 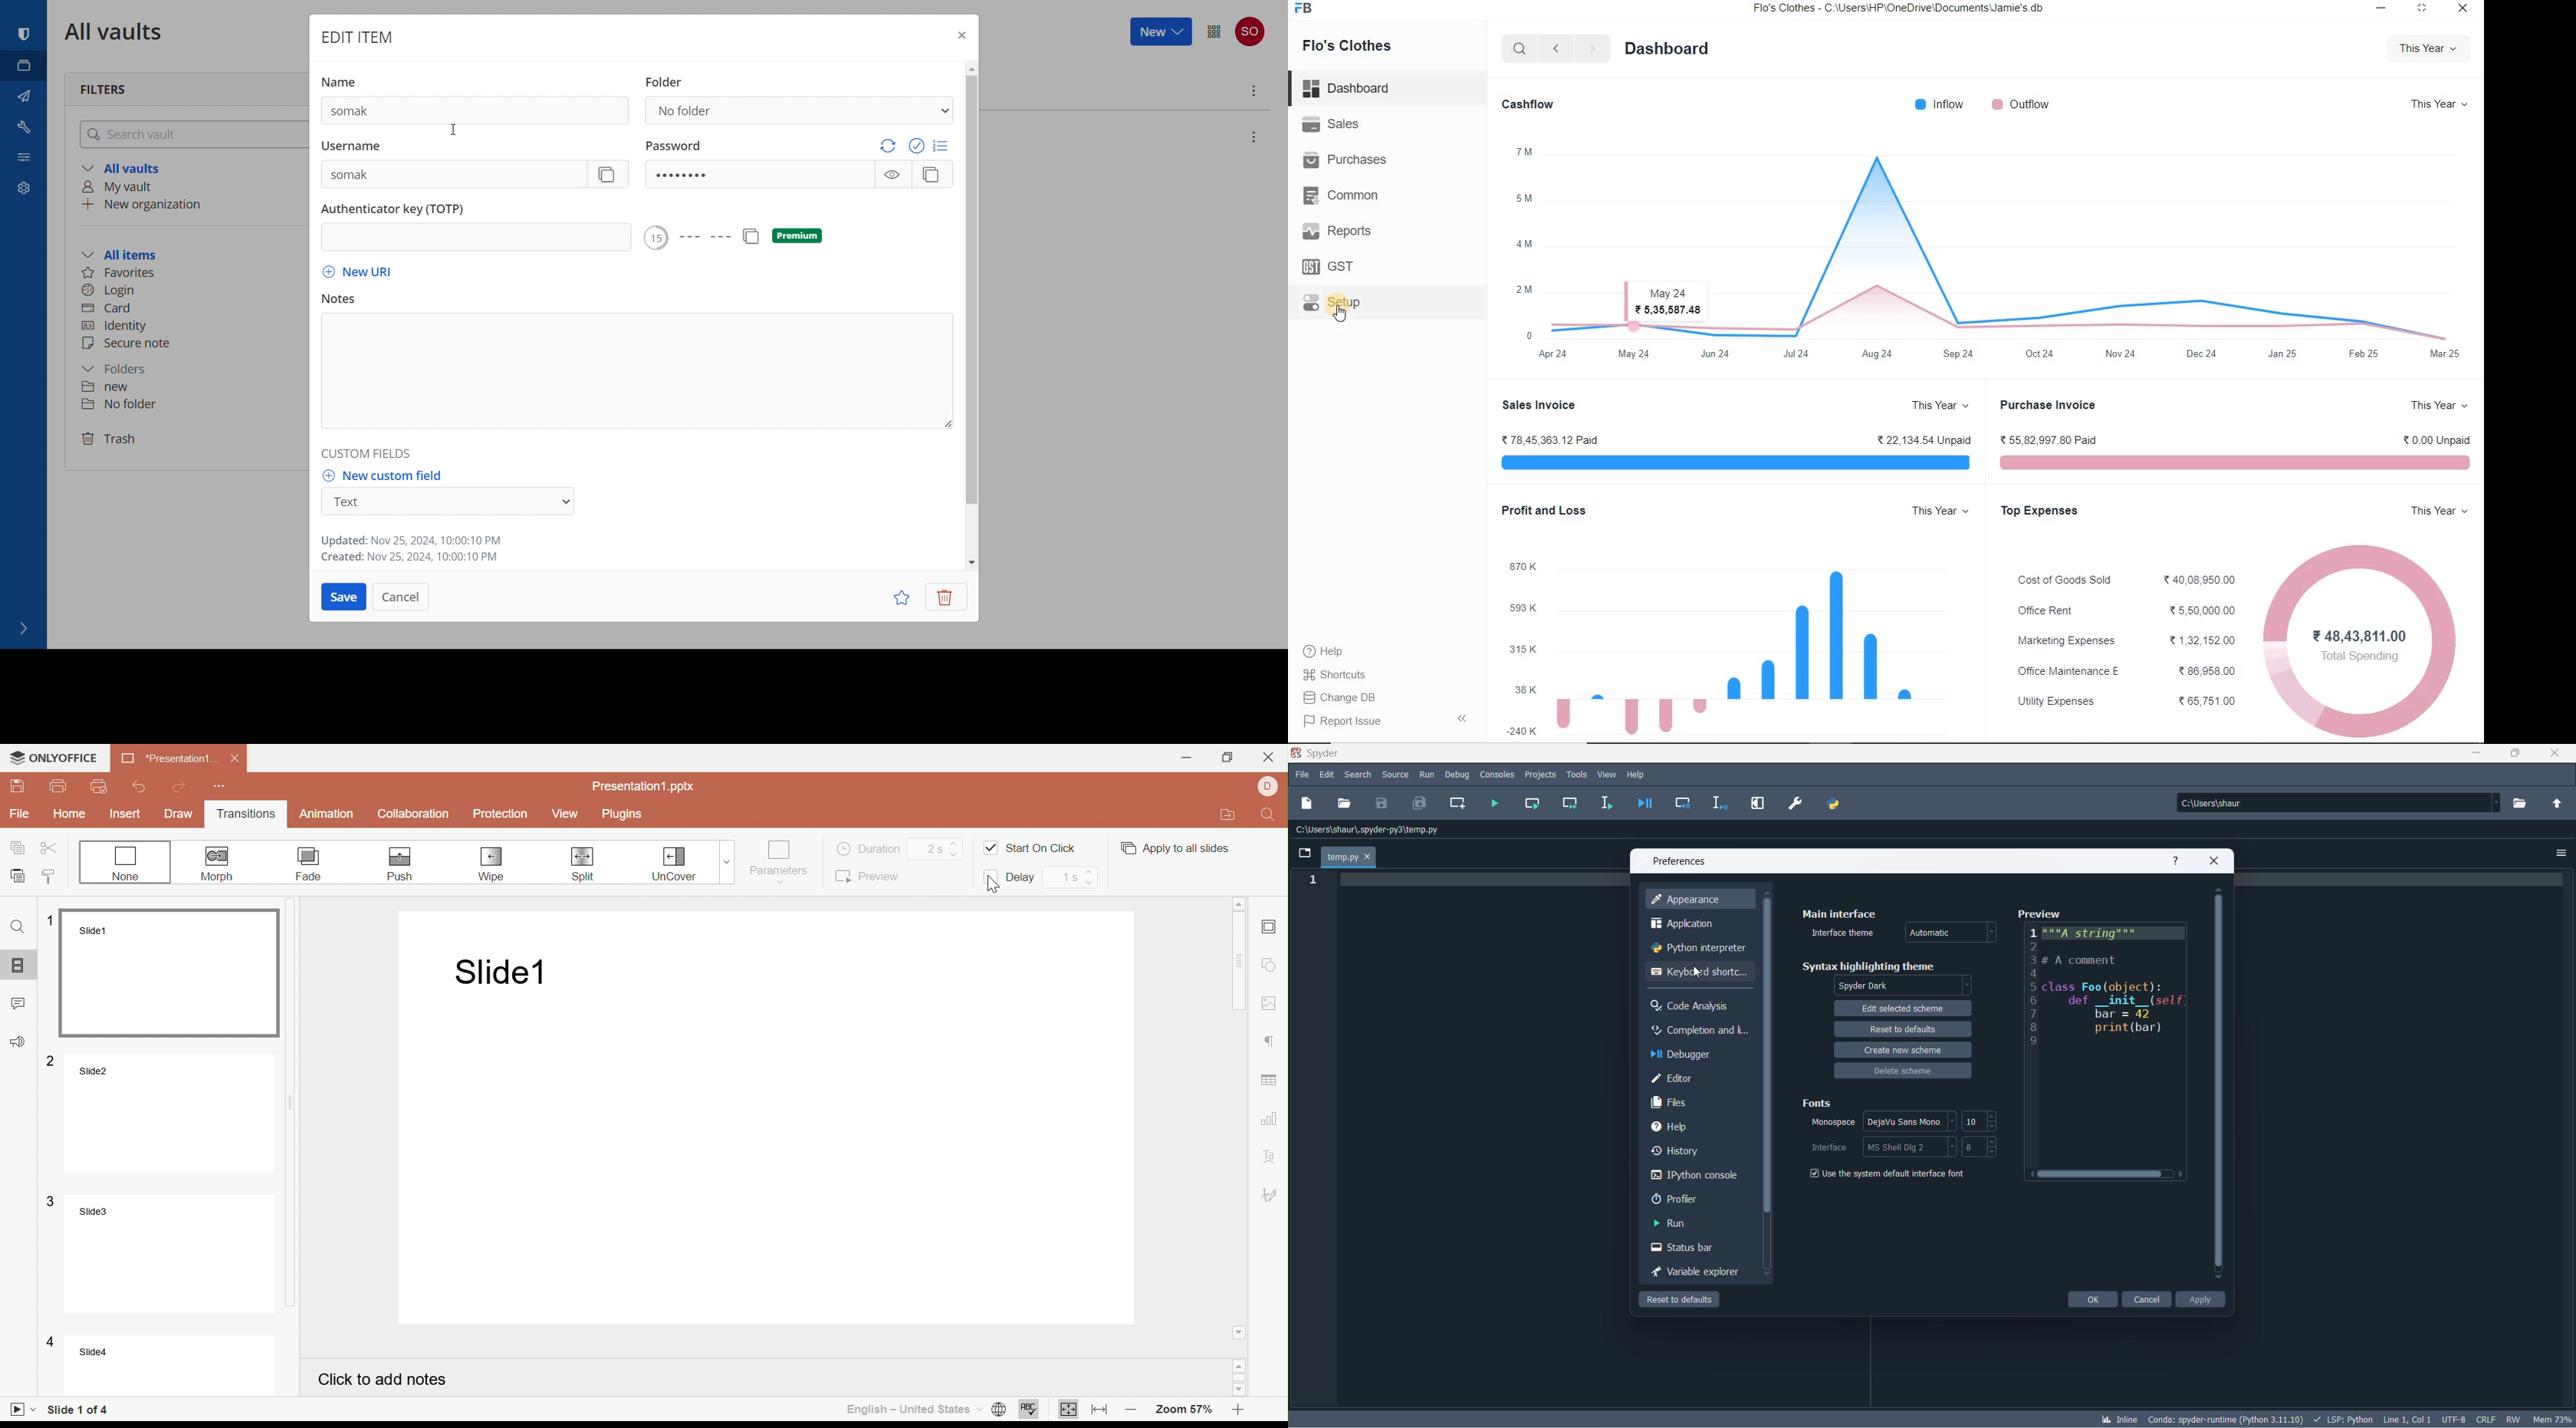 I want to click on open , so click(x=1345, y=804).